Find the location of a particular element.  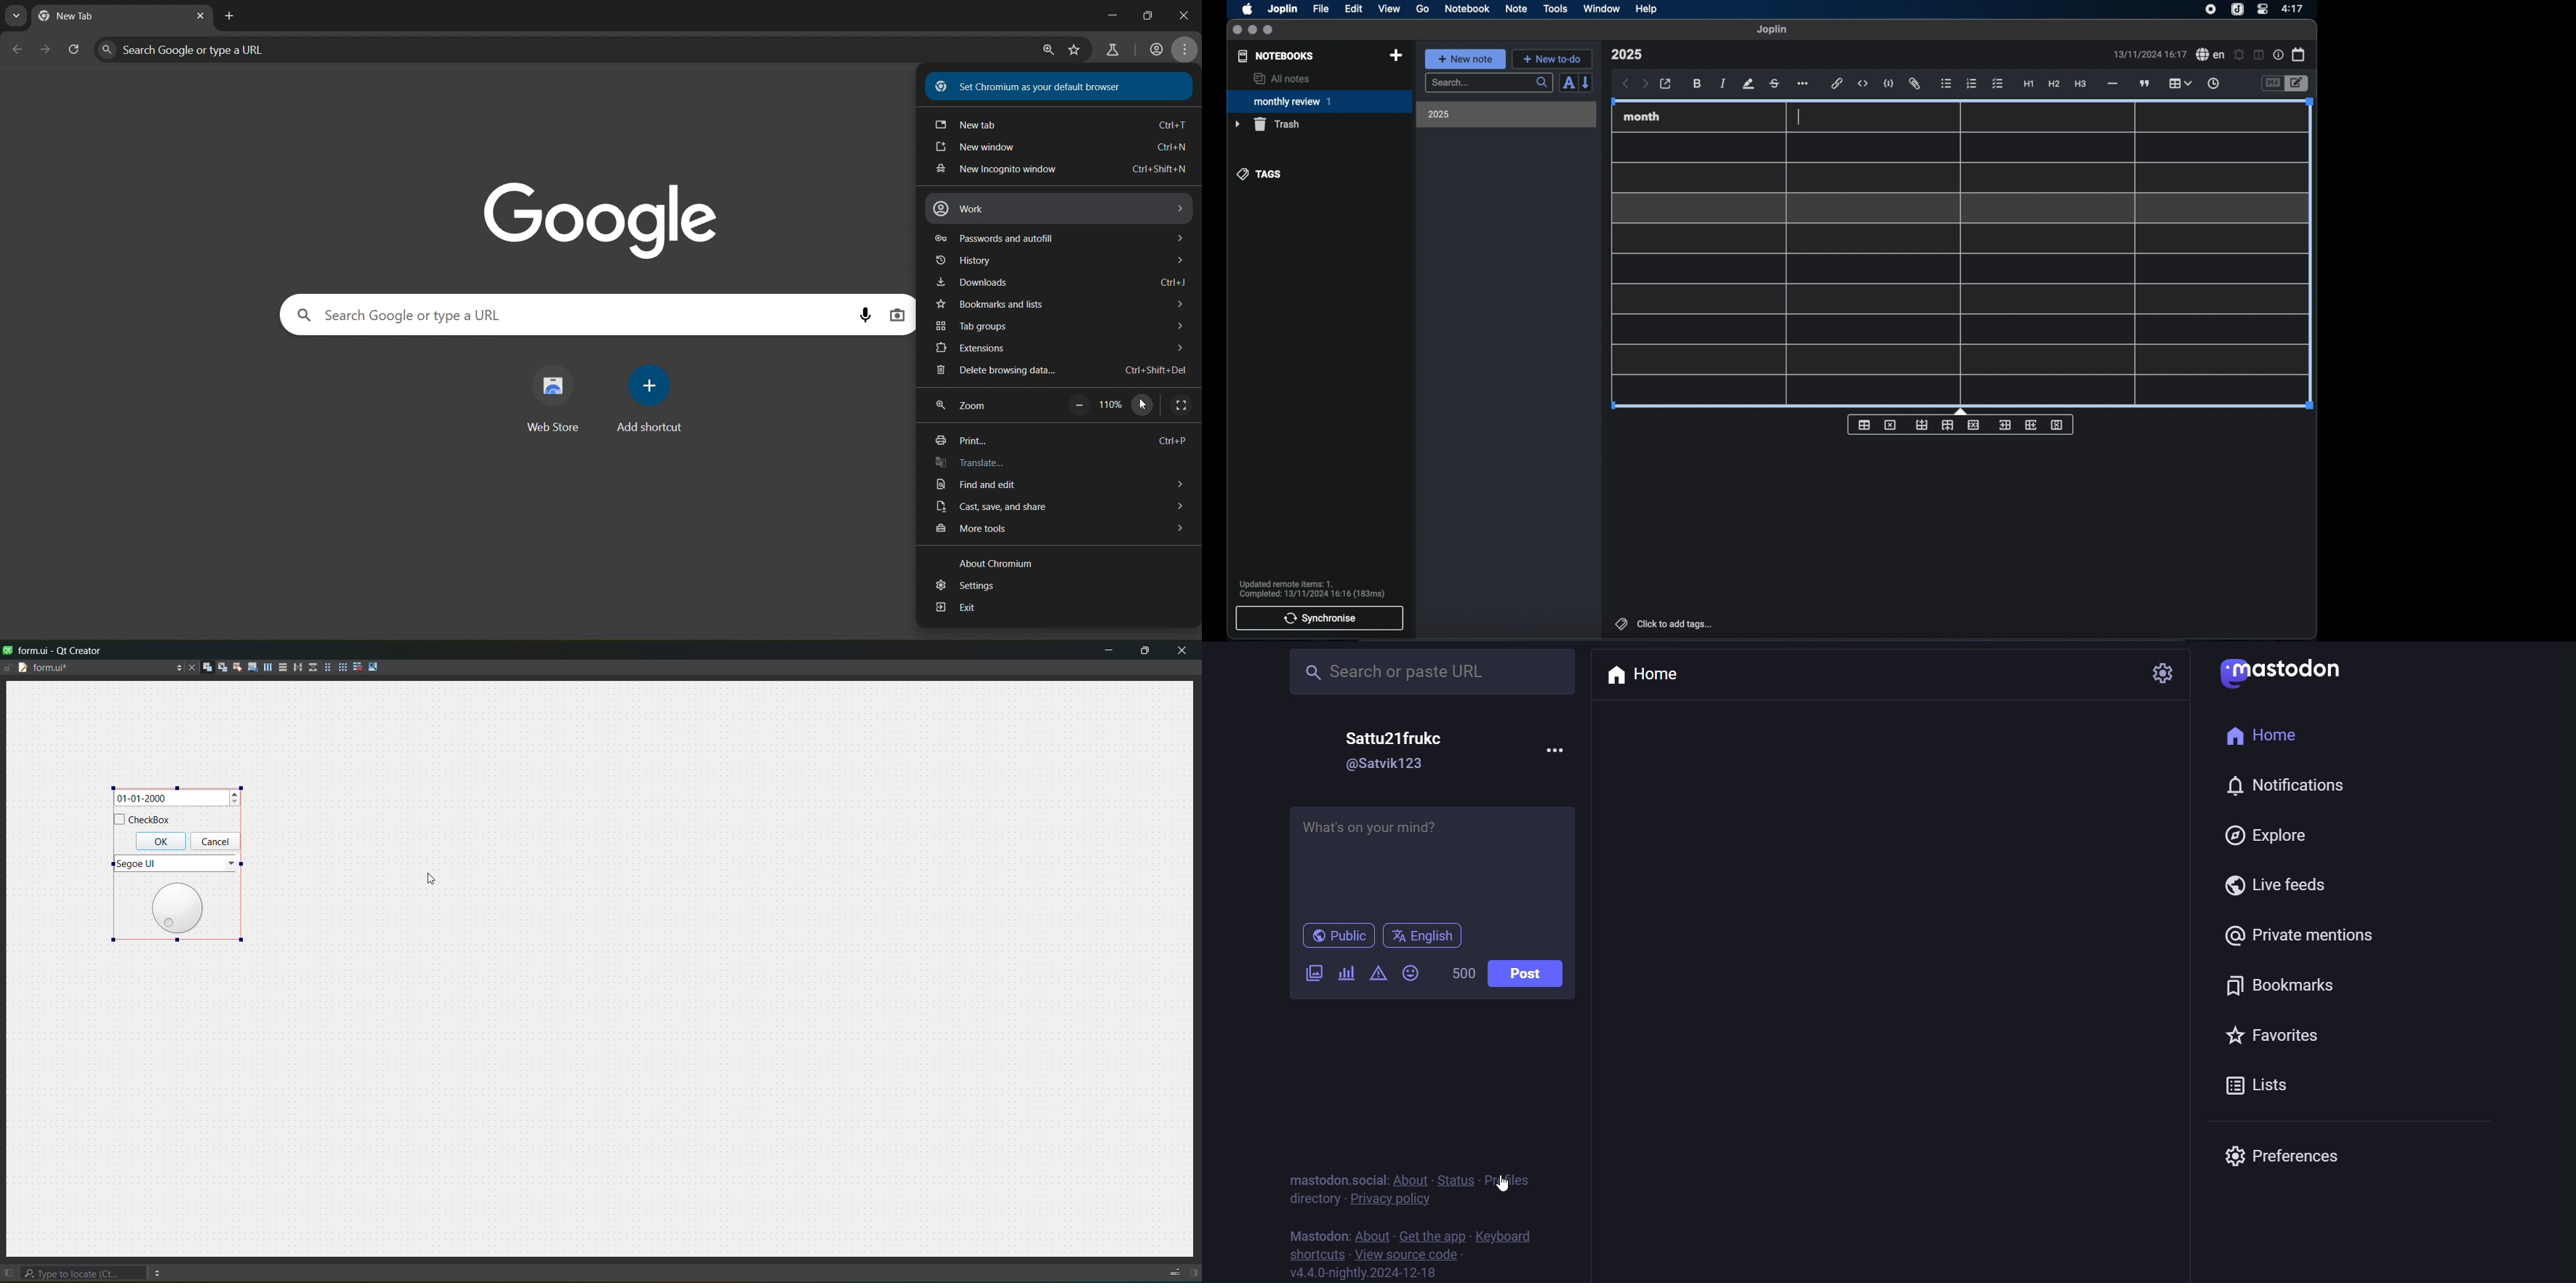

layout in a form is located at coordinates (327, 667).